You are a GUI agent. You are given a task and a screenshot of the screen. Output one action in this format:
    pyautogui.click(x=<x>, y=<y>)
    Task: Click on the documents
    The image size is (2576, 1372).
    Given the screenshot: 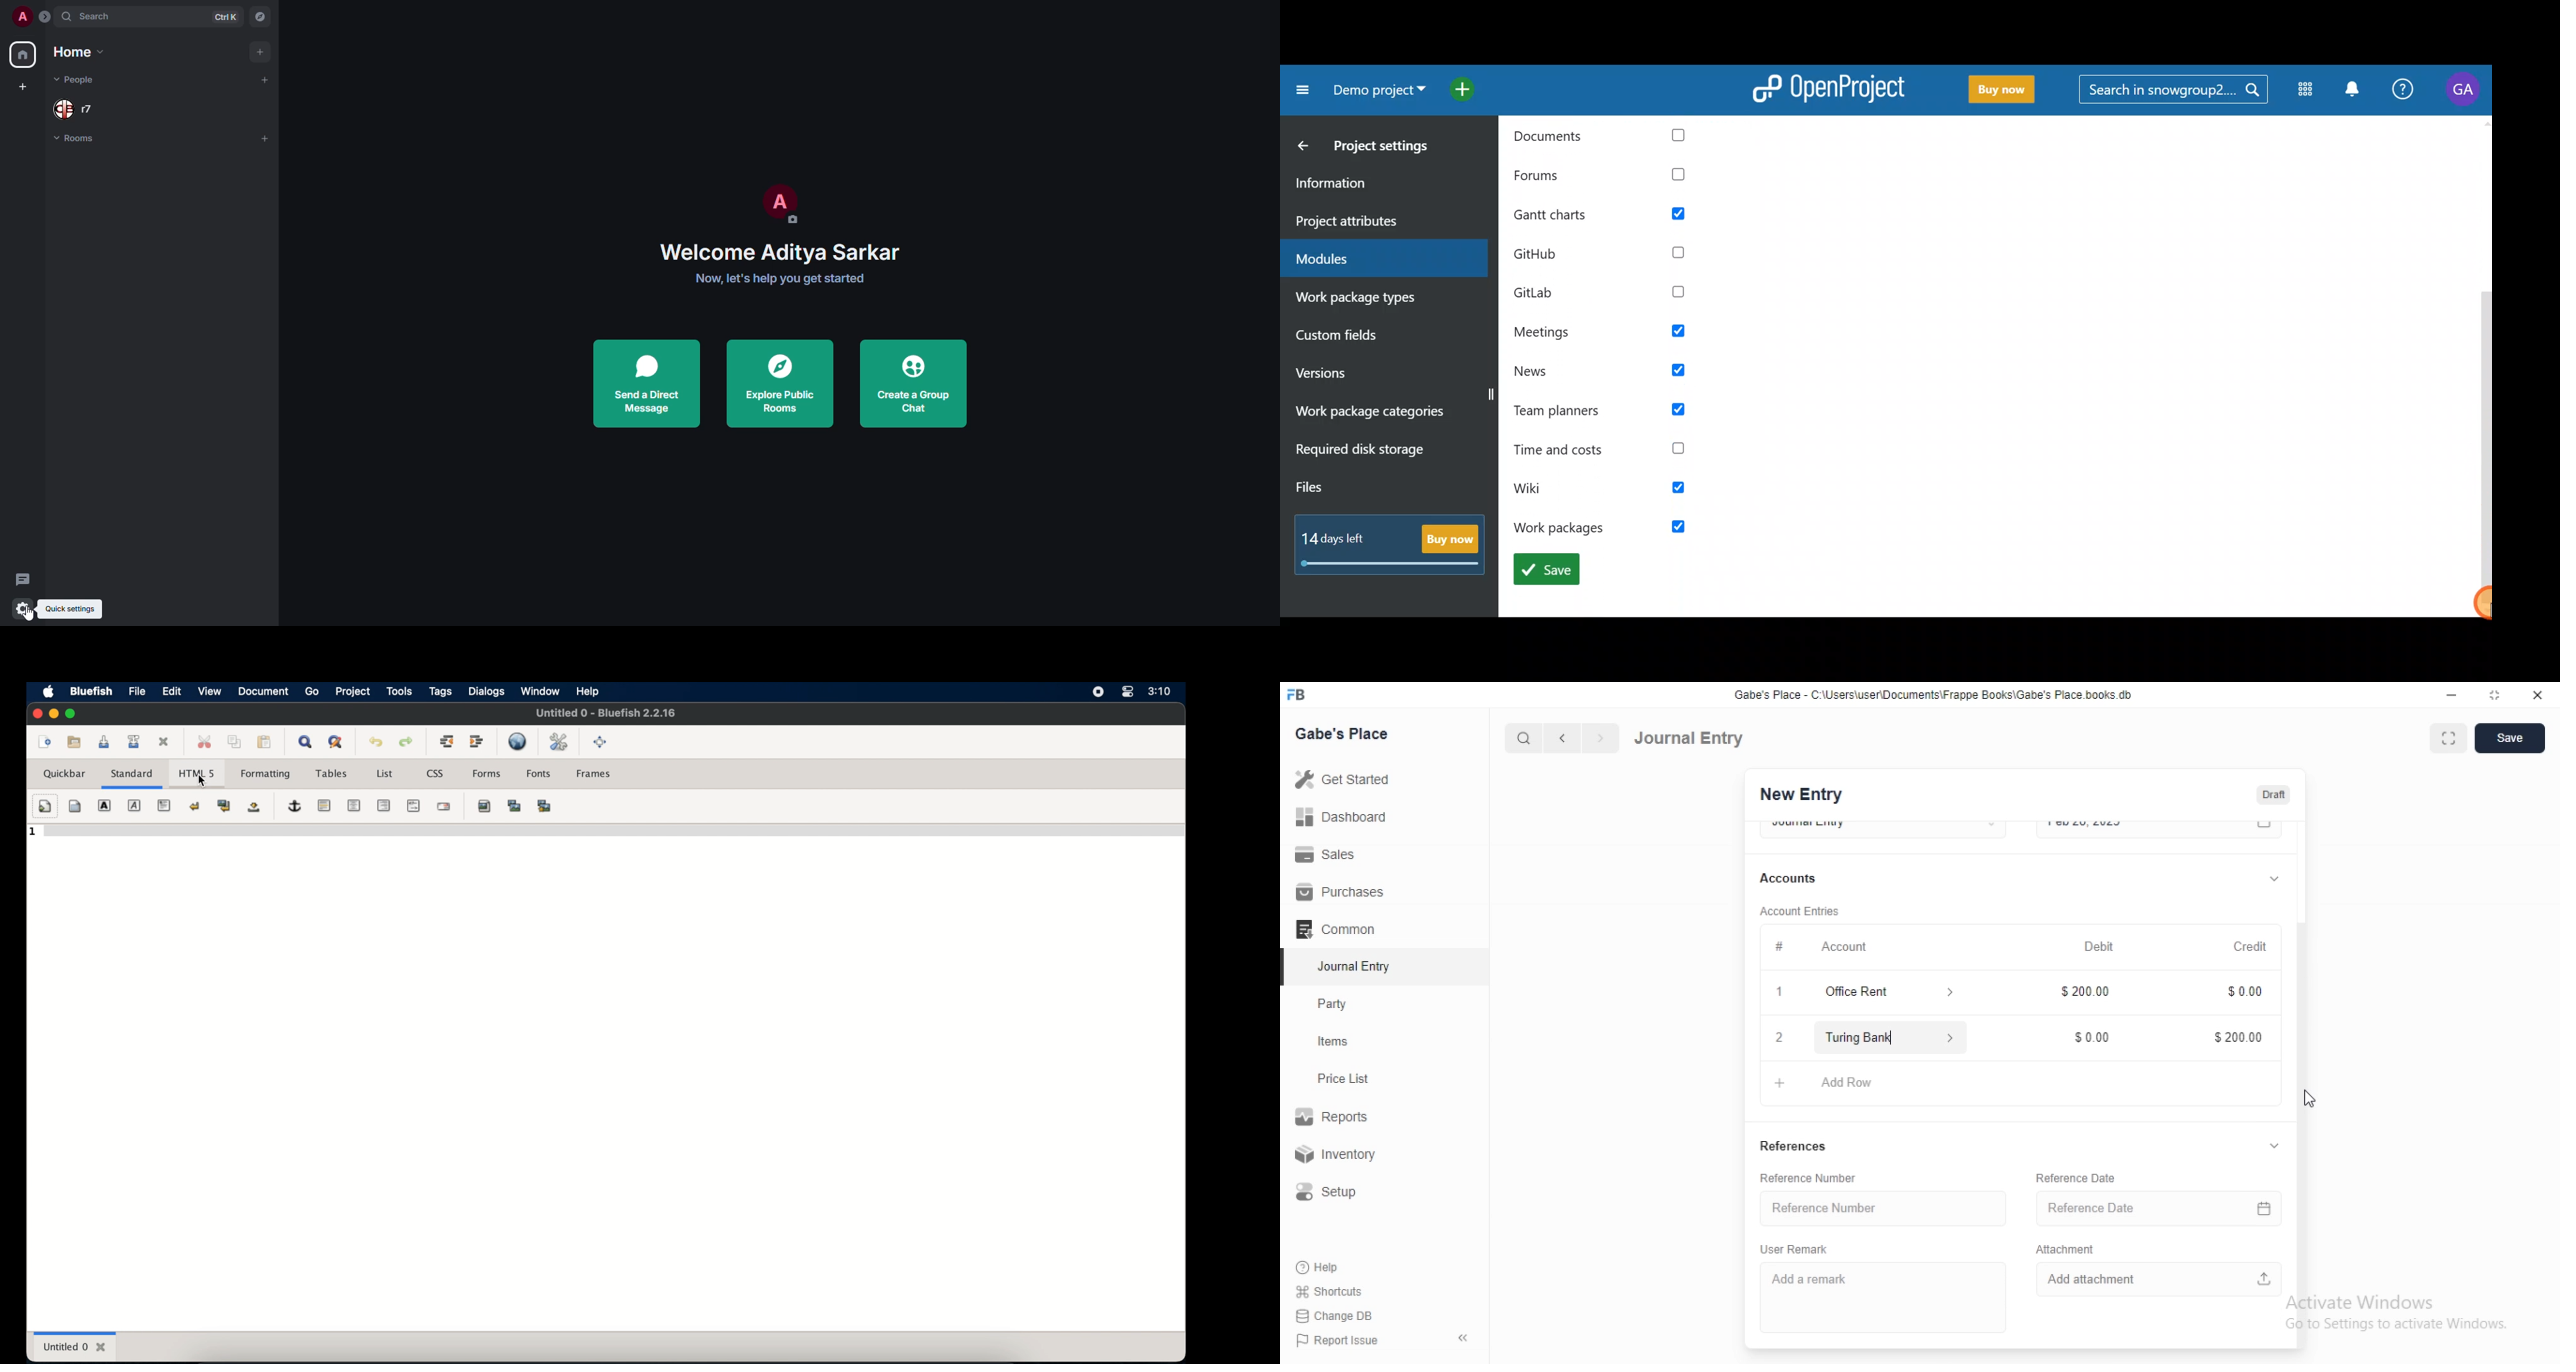 What is the action you would take?
    pyautogui.click(x=1608, y=138)
    